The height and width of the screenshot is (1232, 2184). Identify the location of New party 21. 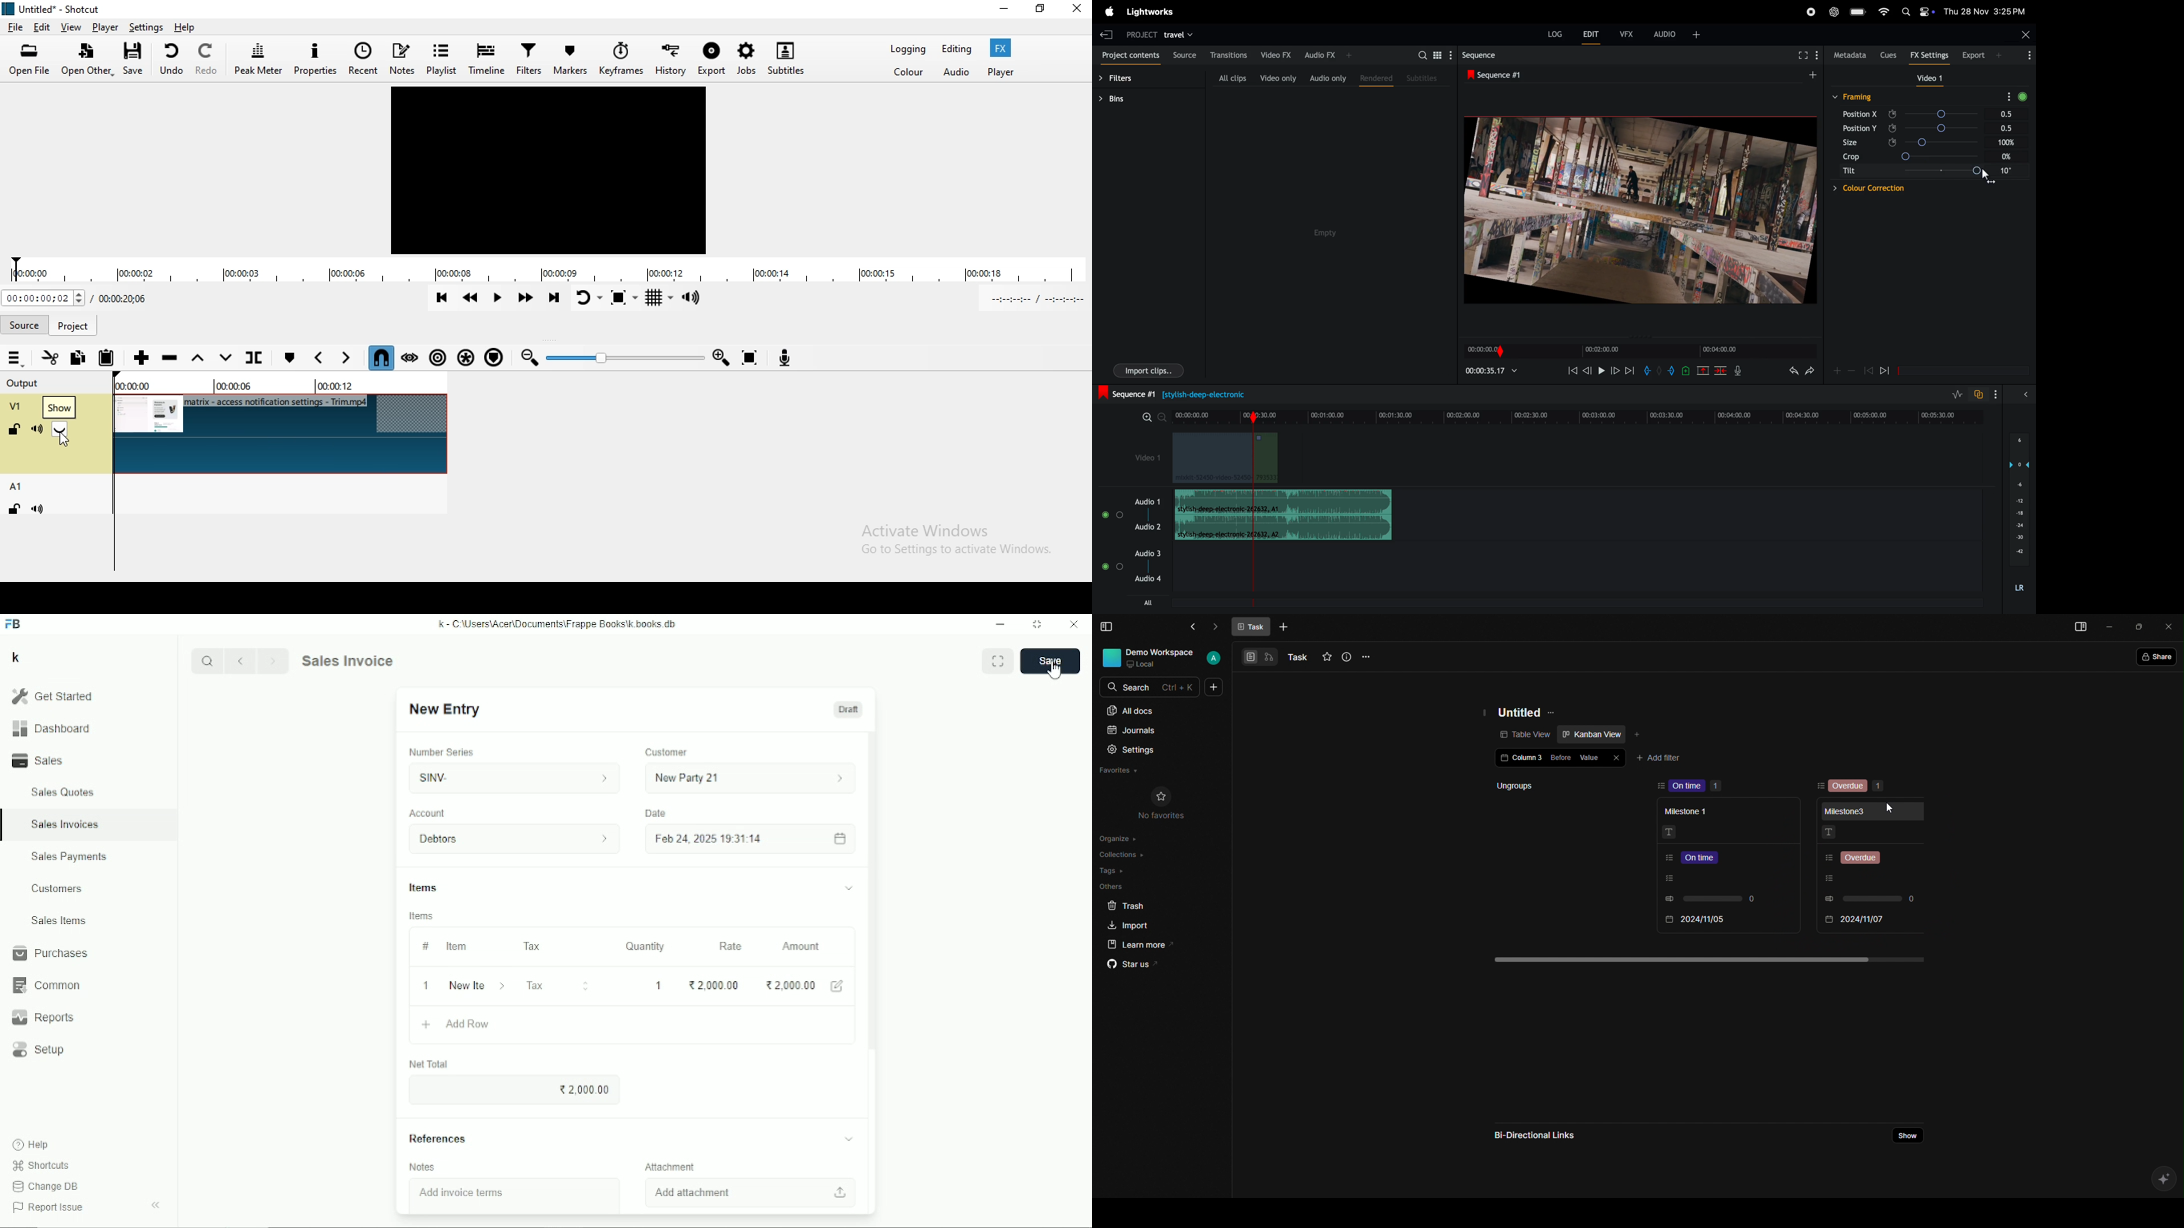
(752, 778).